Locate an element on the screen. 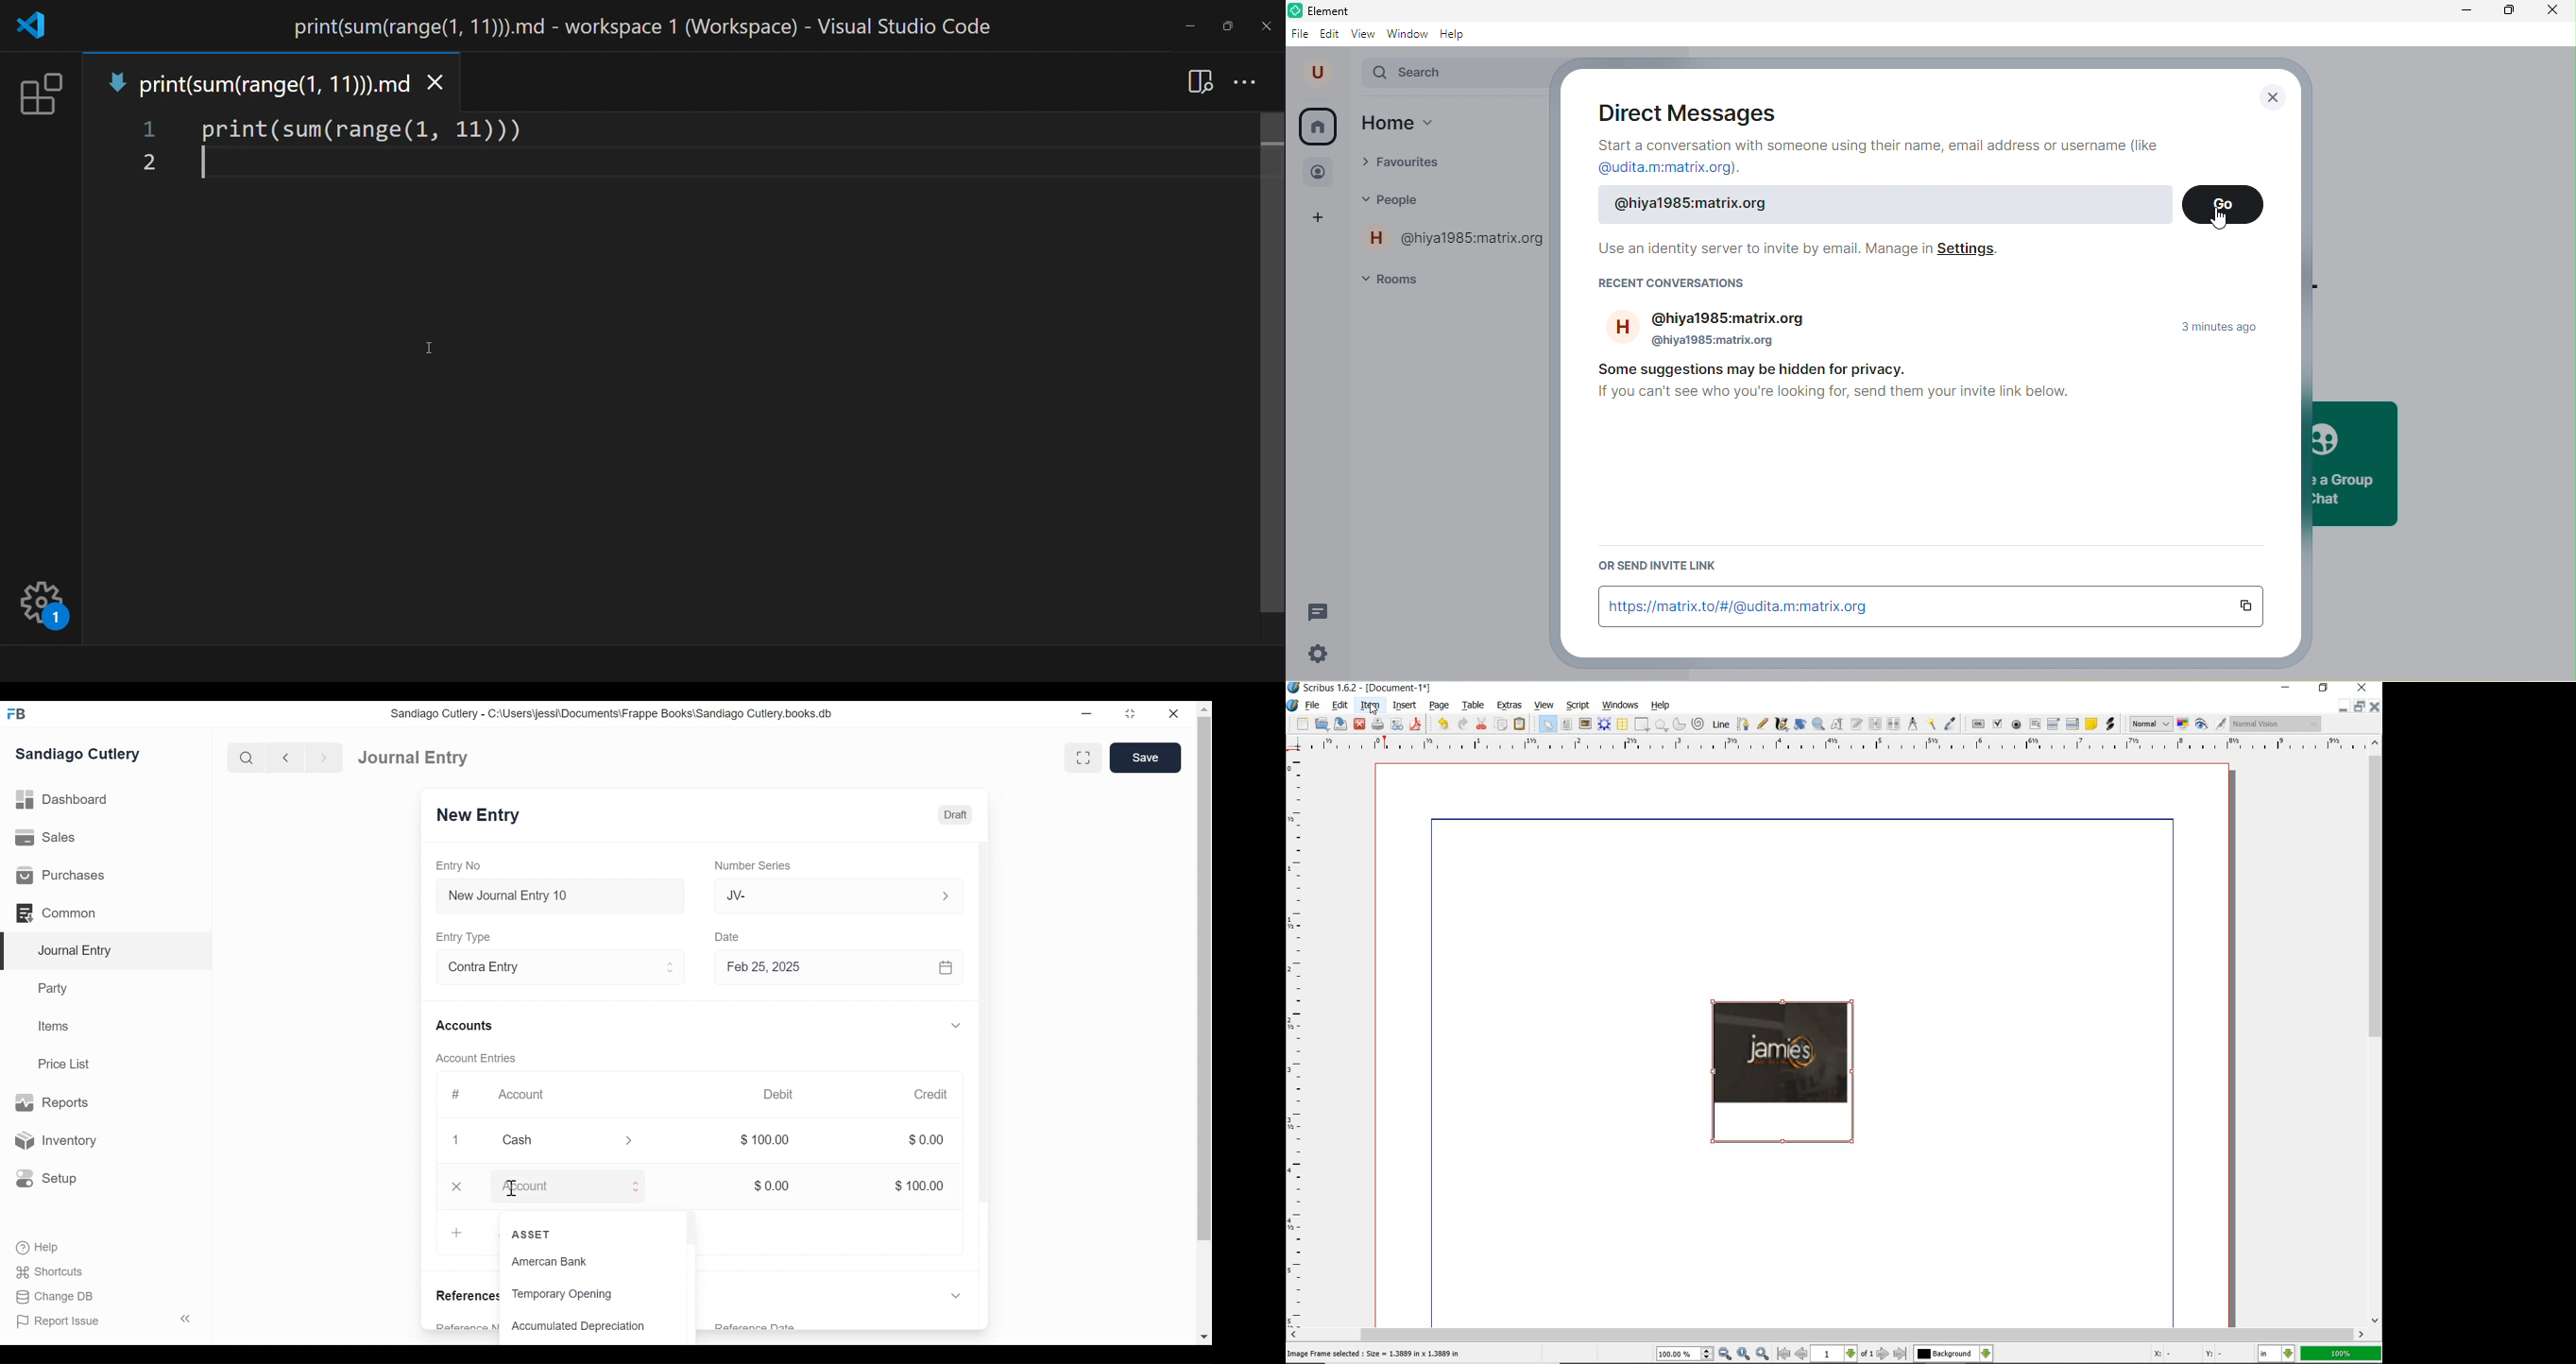 Image resolution: width=2576 pixels, height=1372 pixels. restore is located at coordinates (2326, 689).